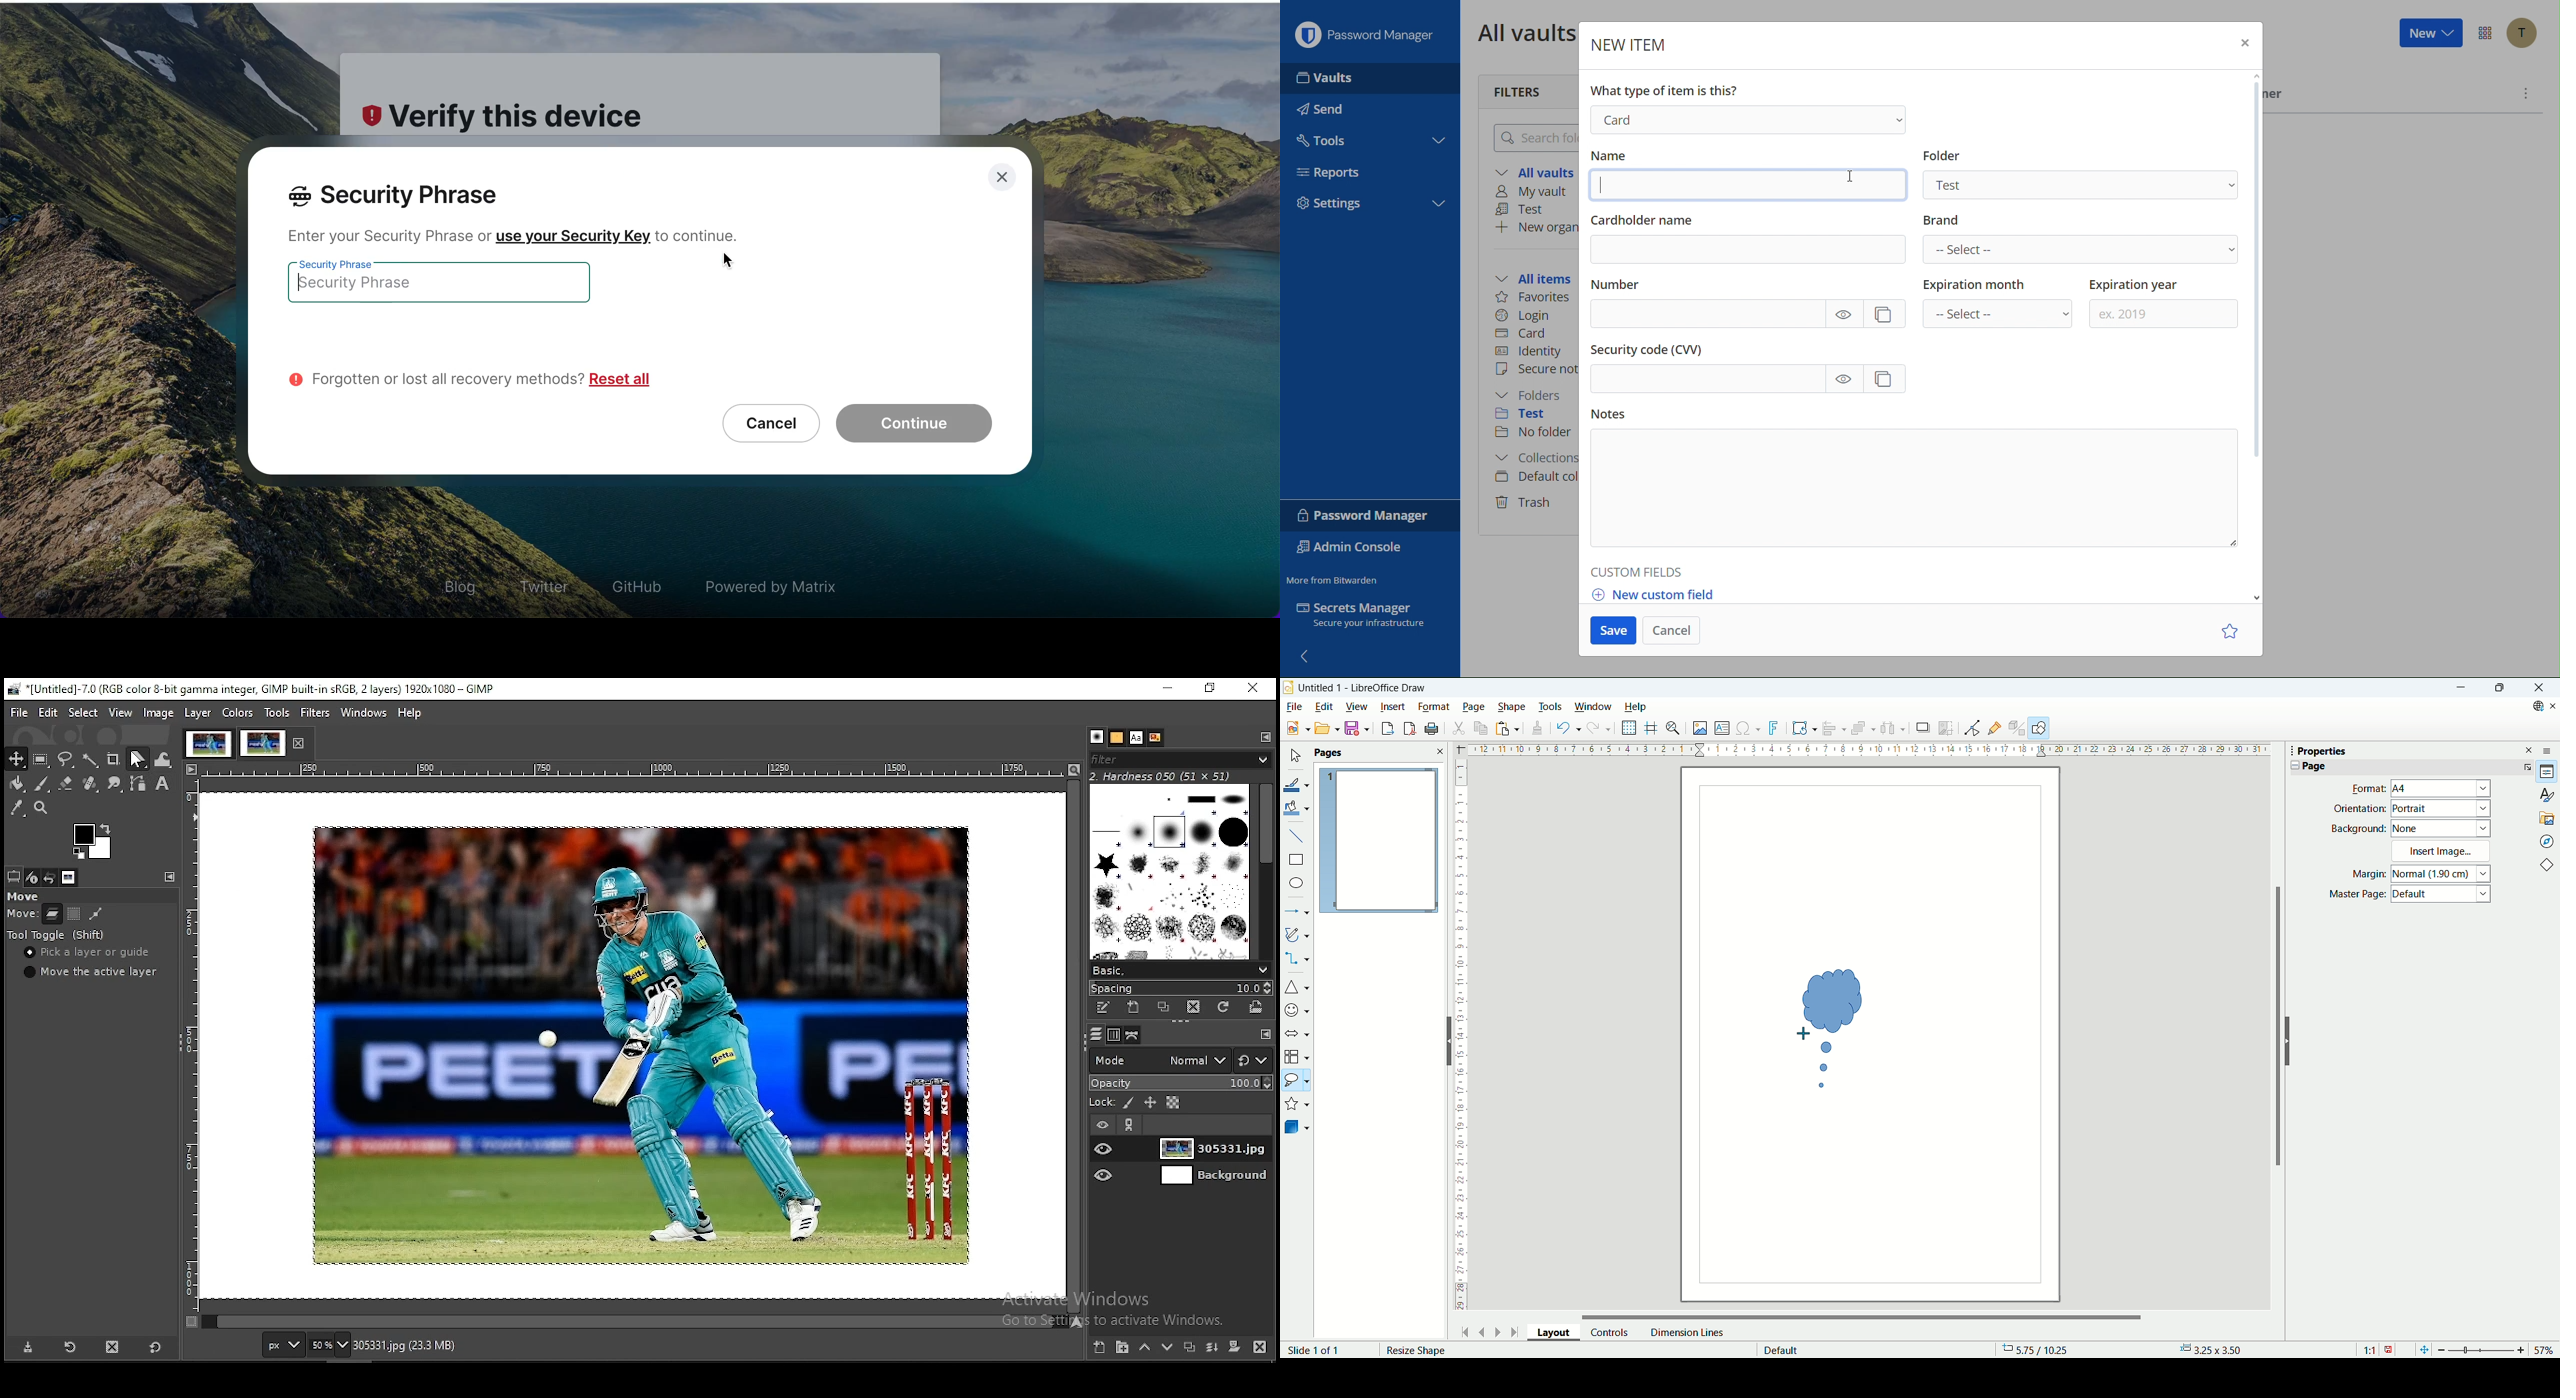 The height and width of the screenshot is (1400, 2576). What do you see at coordinates (636, 586) in the screenshot?
I see `github` at bounding box center [636, 586].